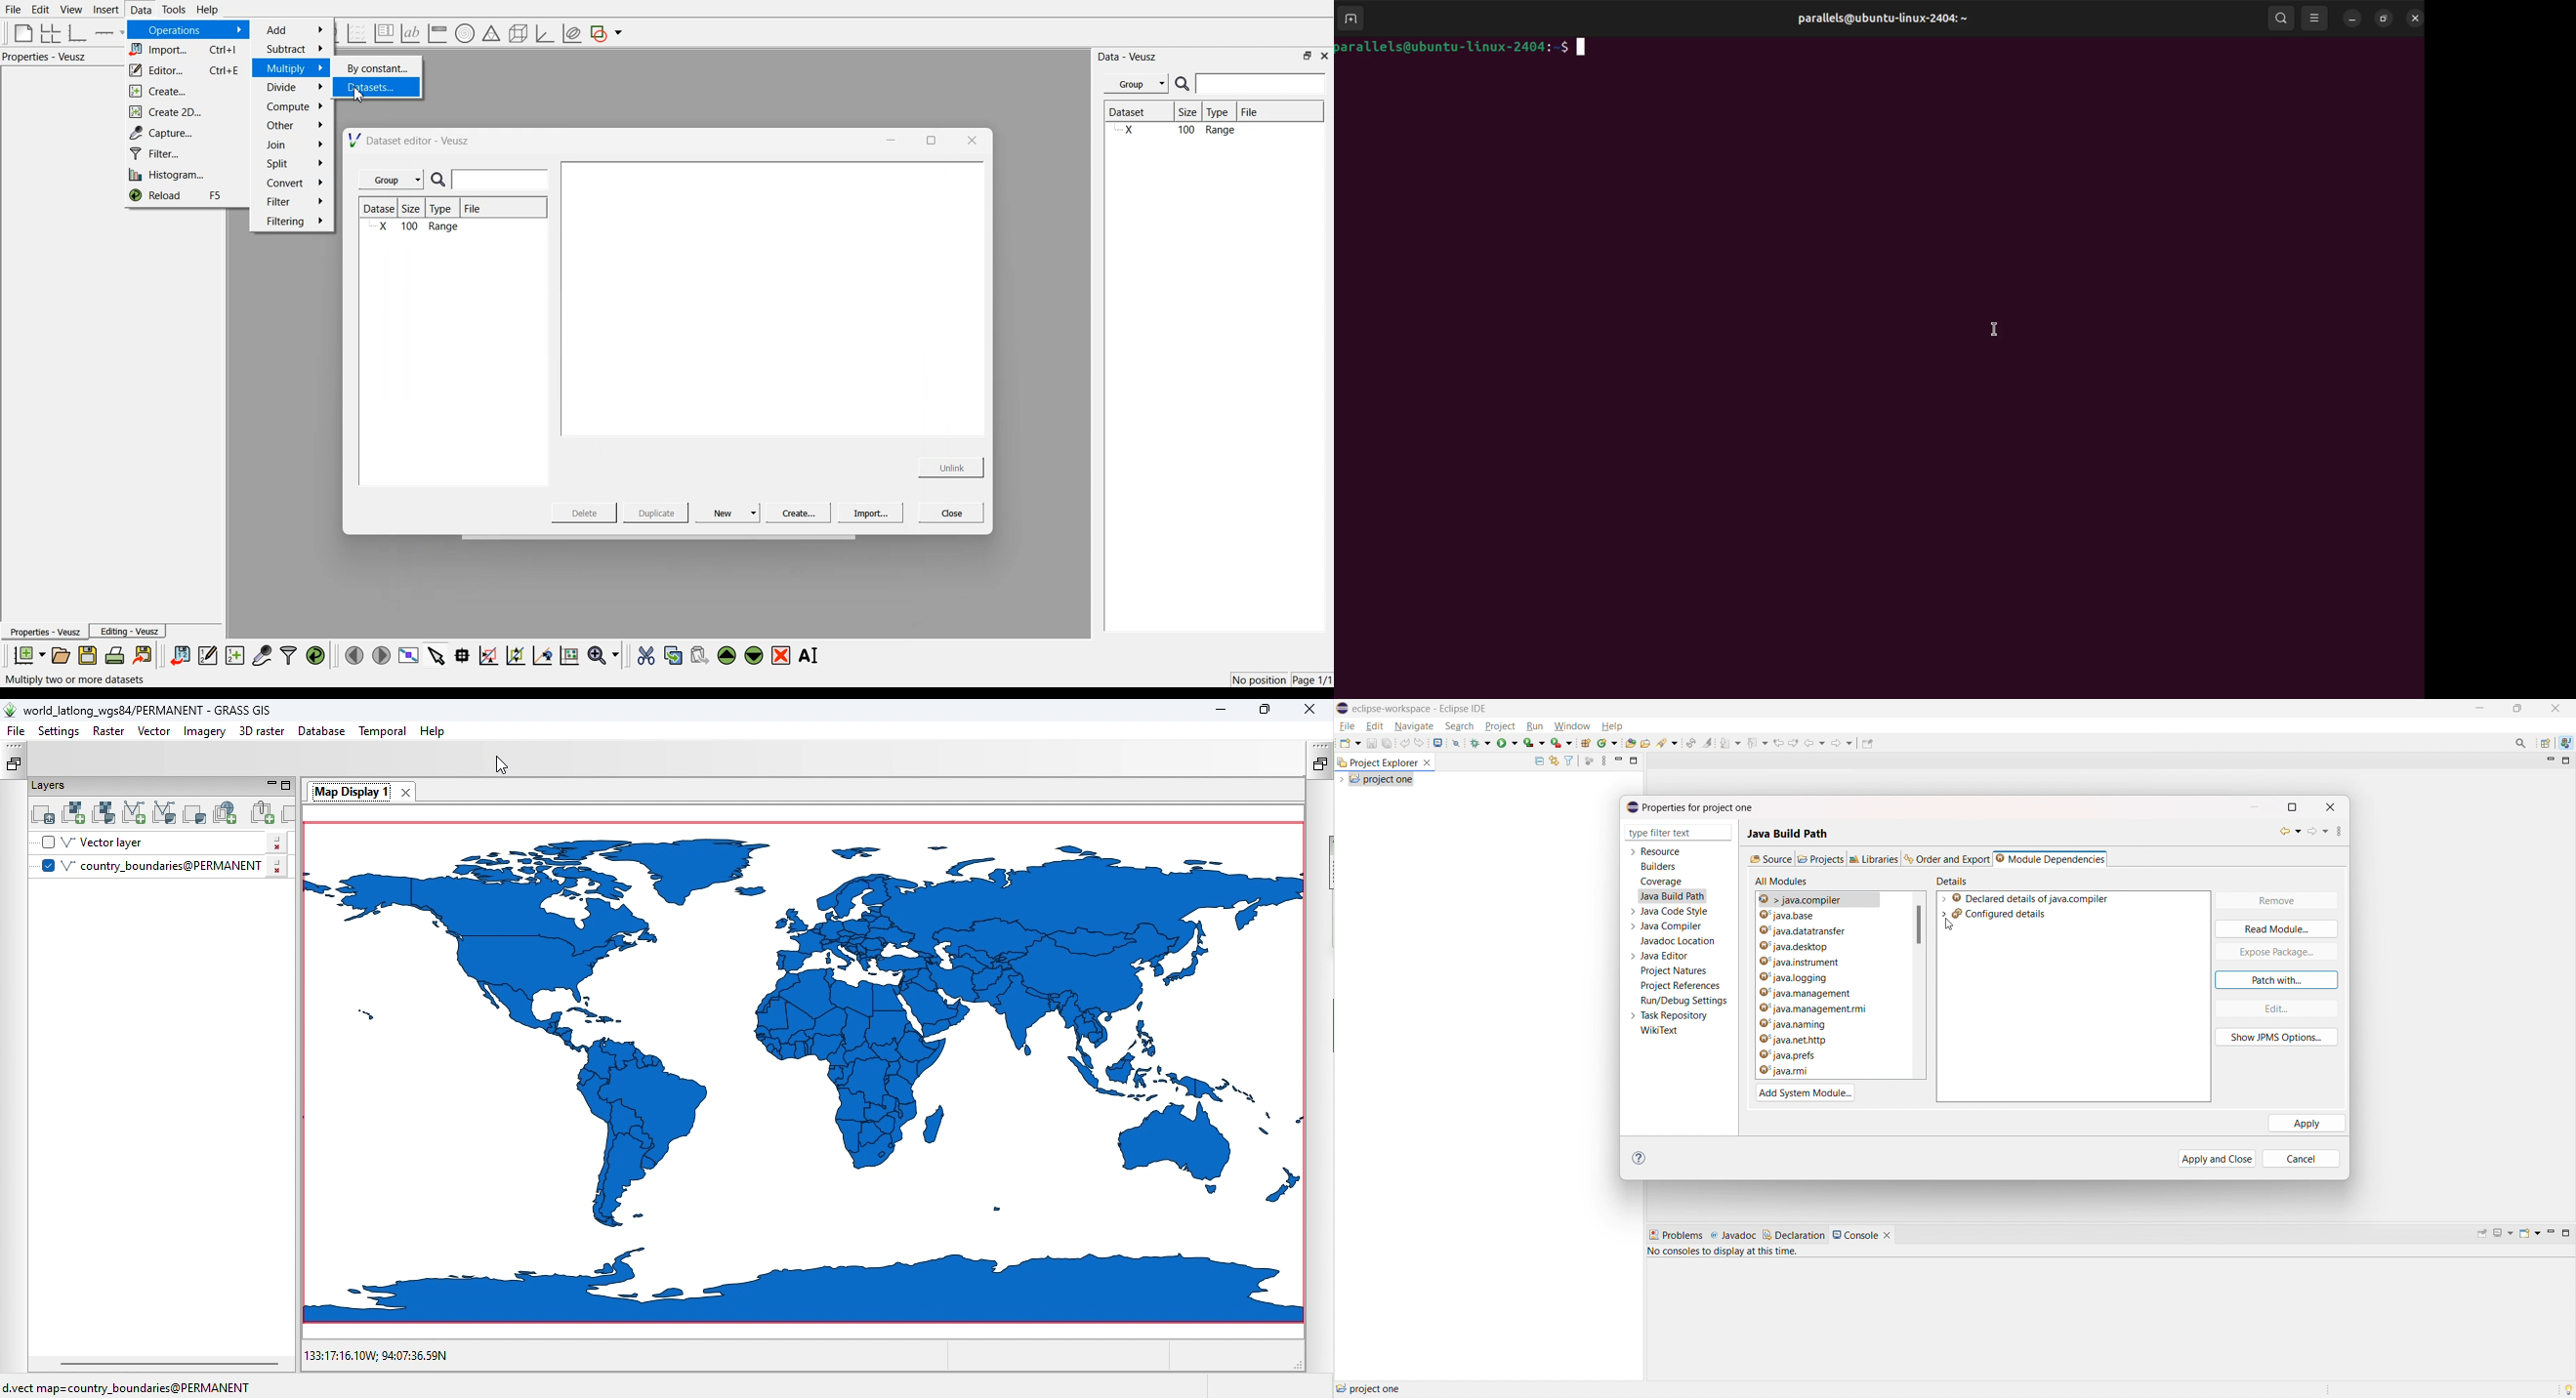  Describe the element at coordinates (1887, 1236) in the screenshot. I see `close console` at that location.